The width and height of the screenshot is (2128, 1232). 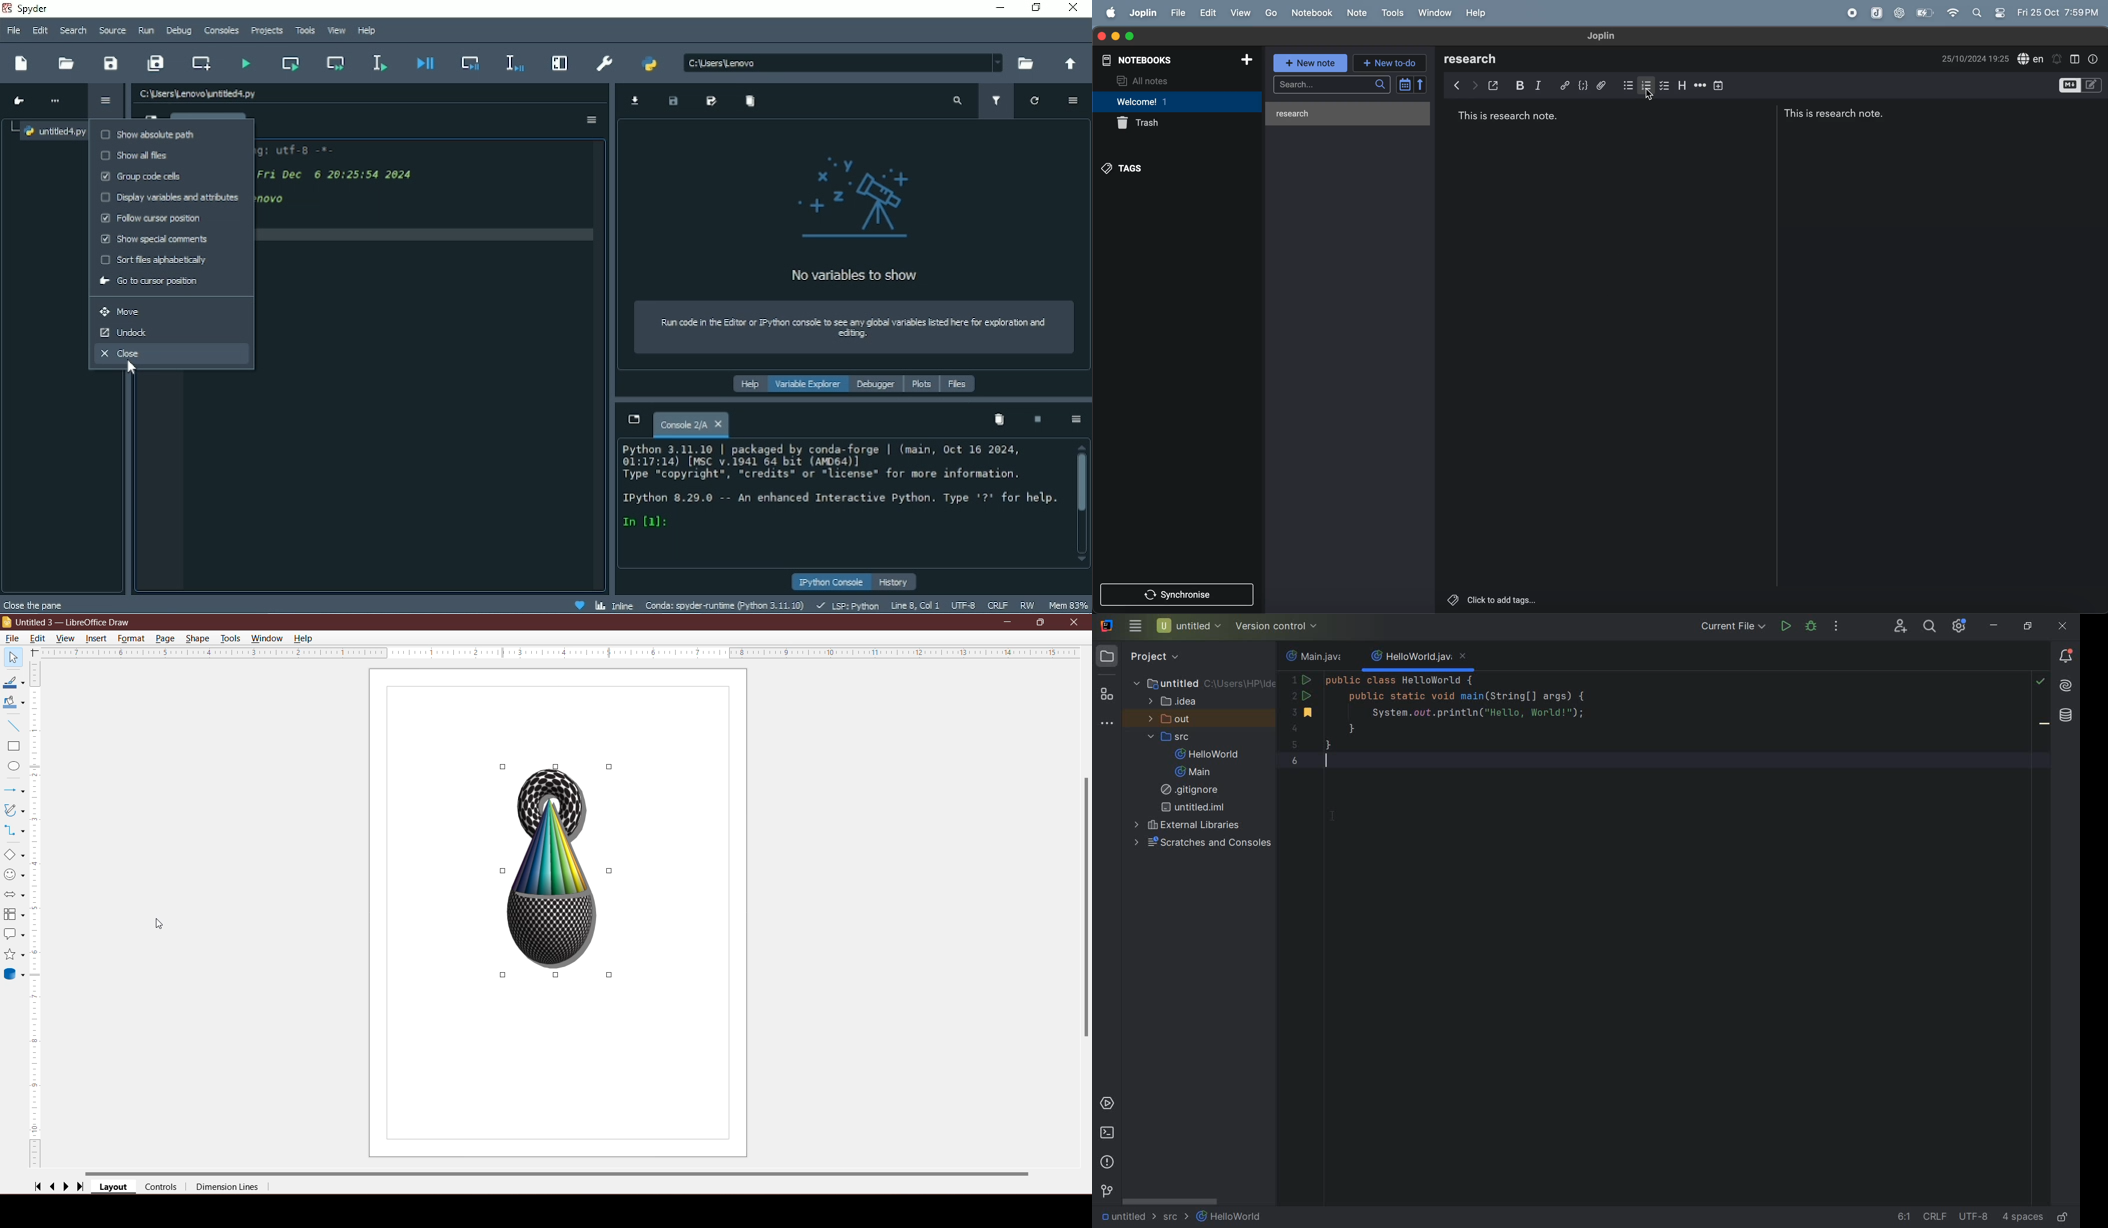 I want to click on Spyder, so click(x=29, y=9).